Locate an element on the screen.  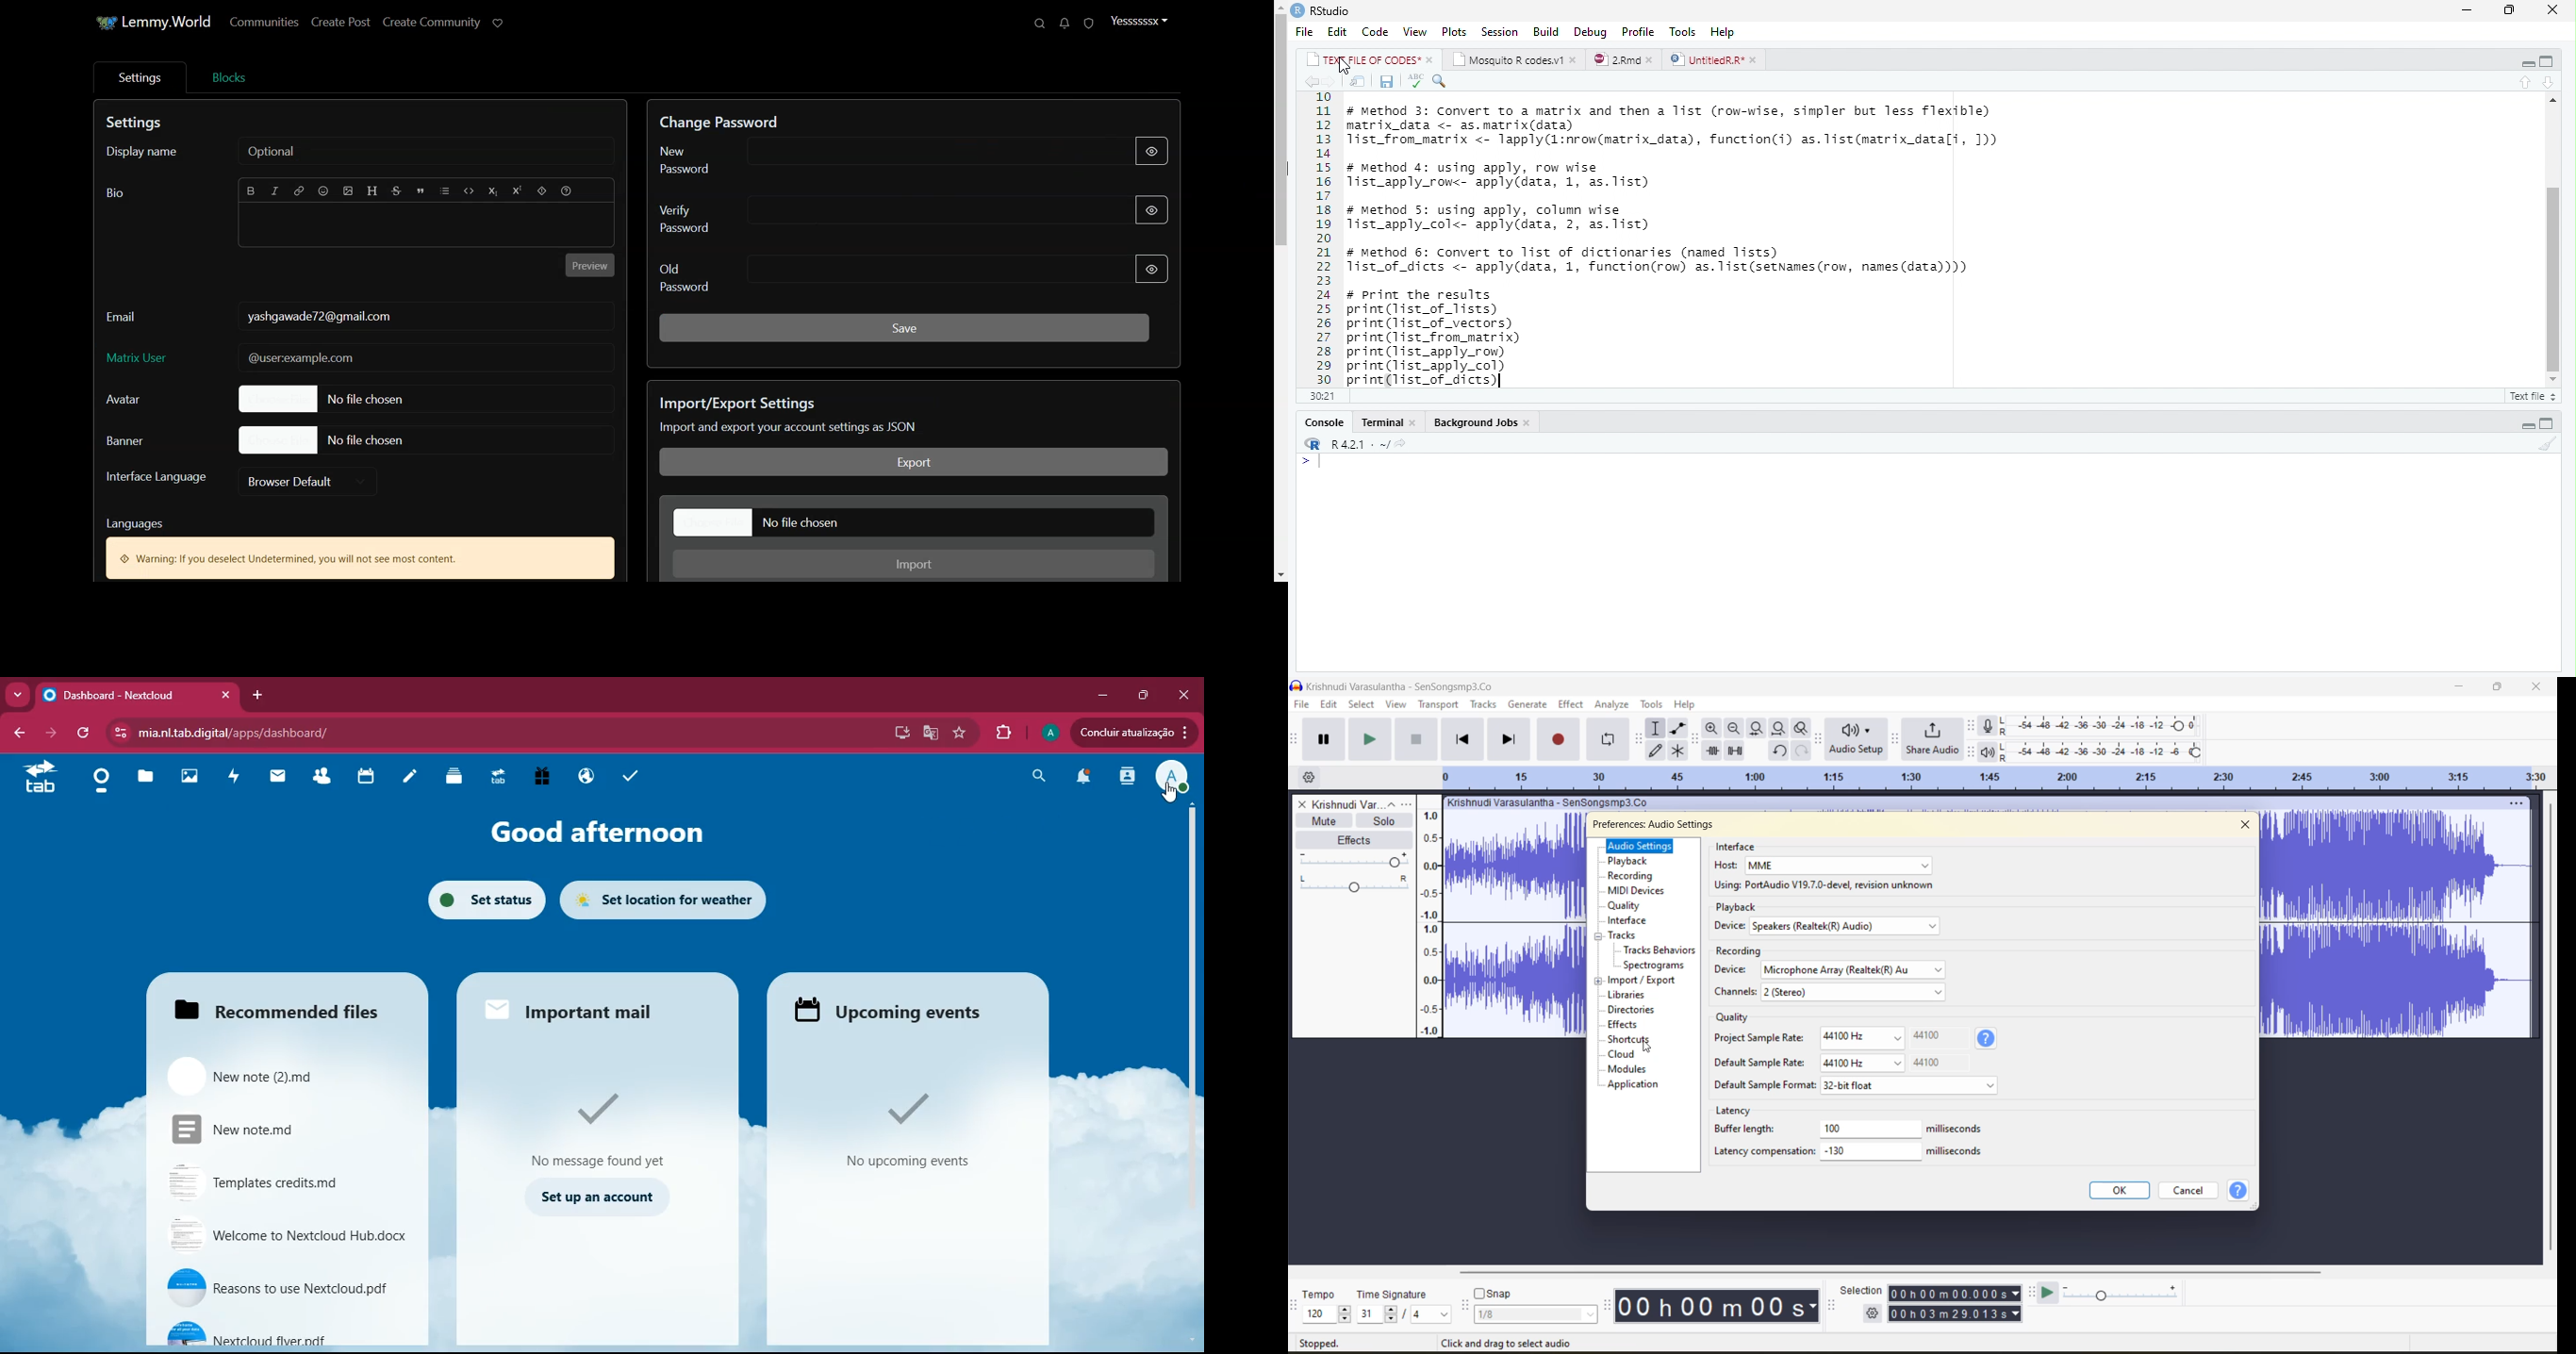
mail is located at coordinates (275, 779).